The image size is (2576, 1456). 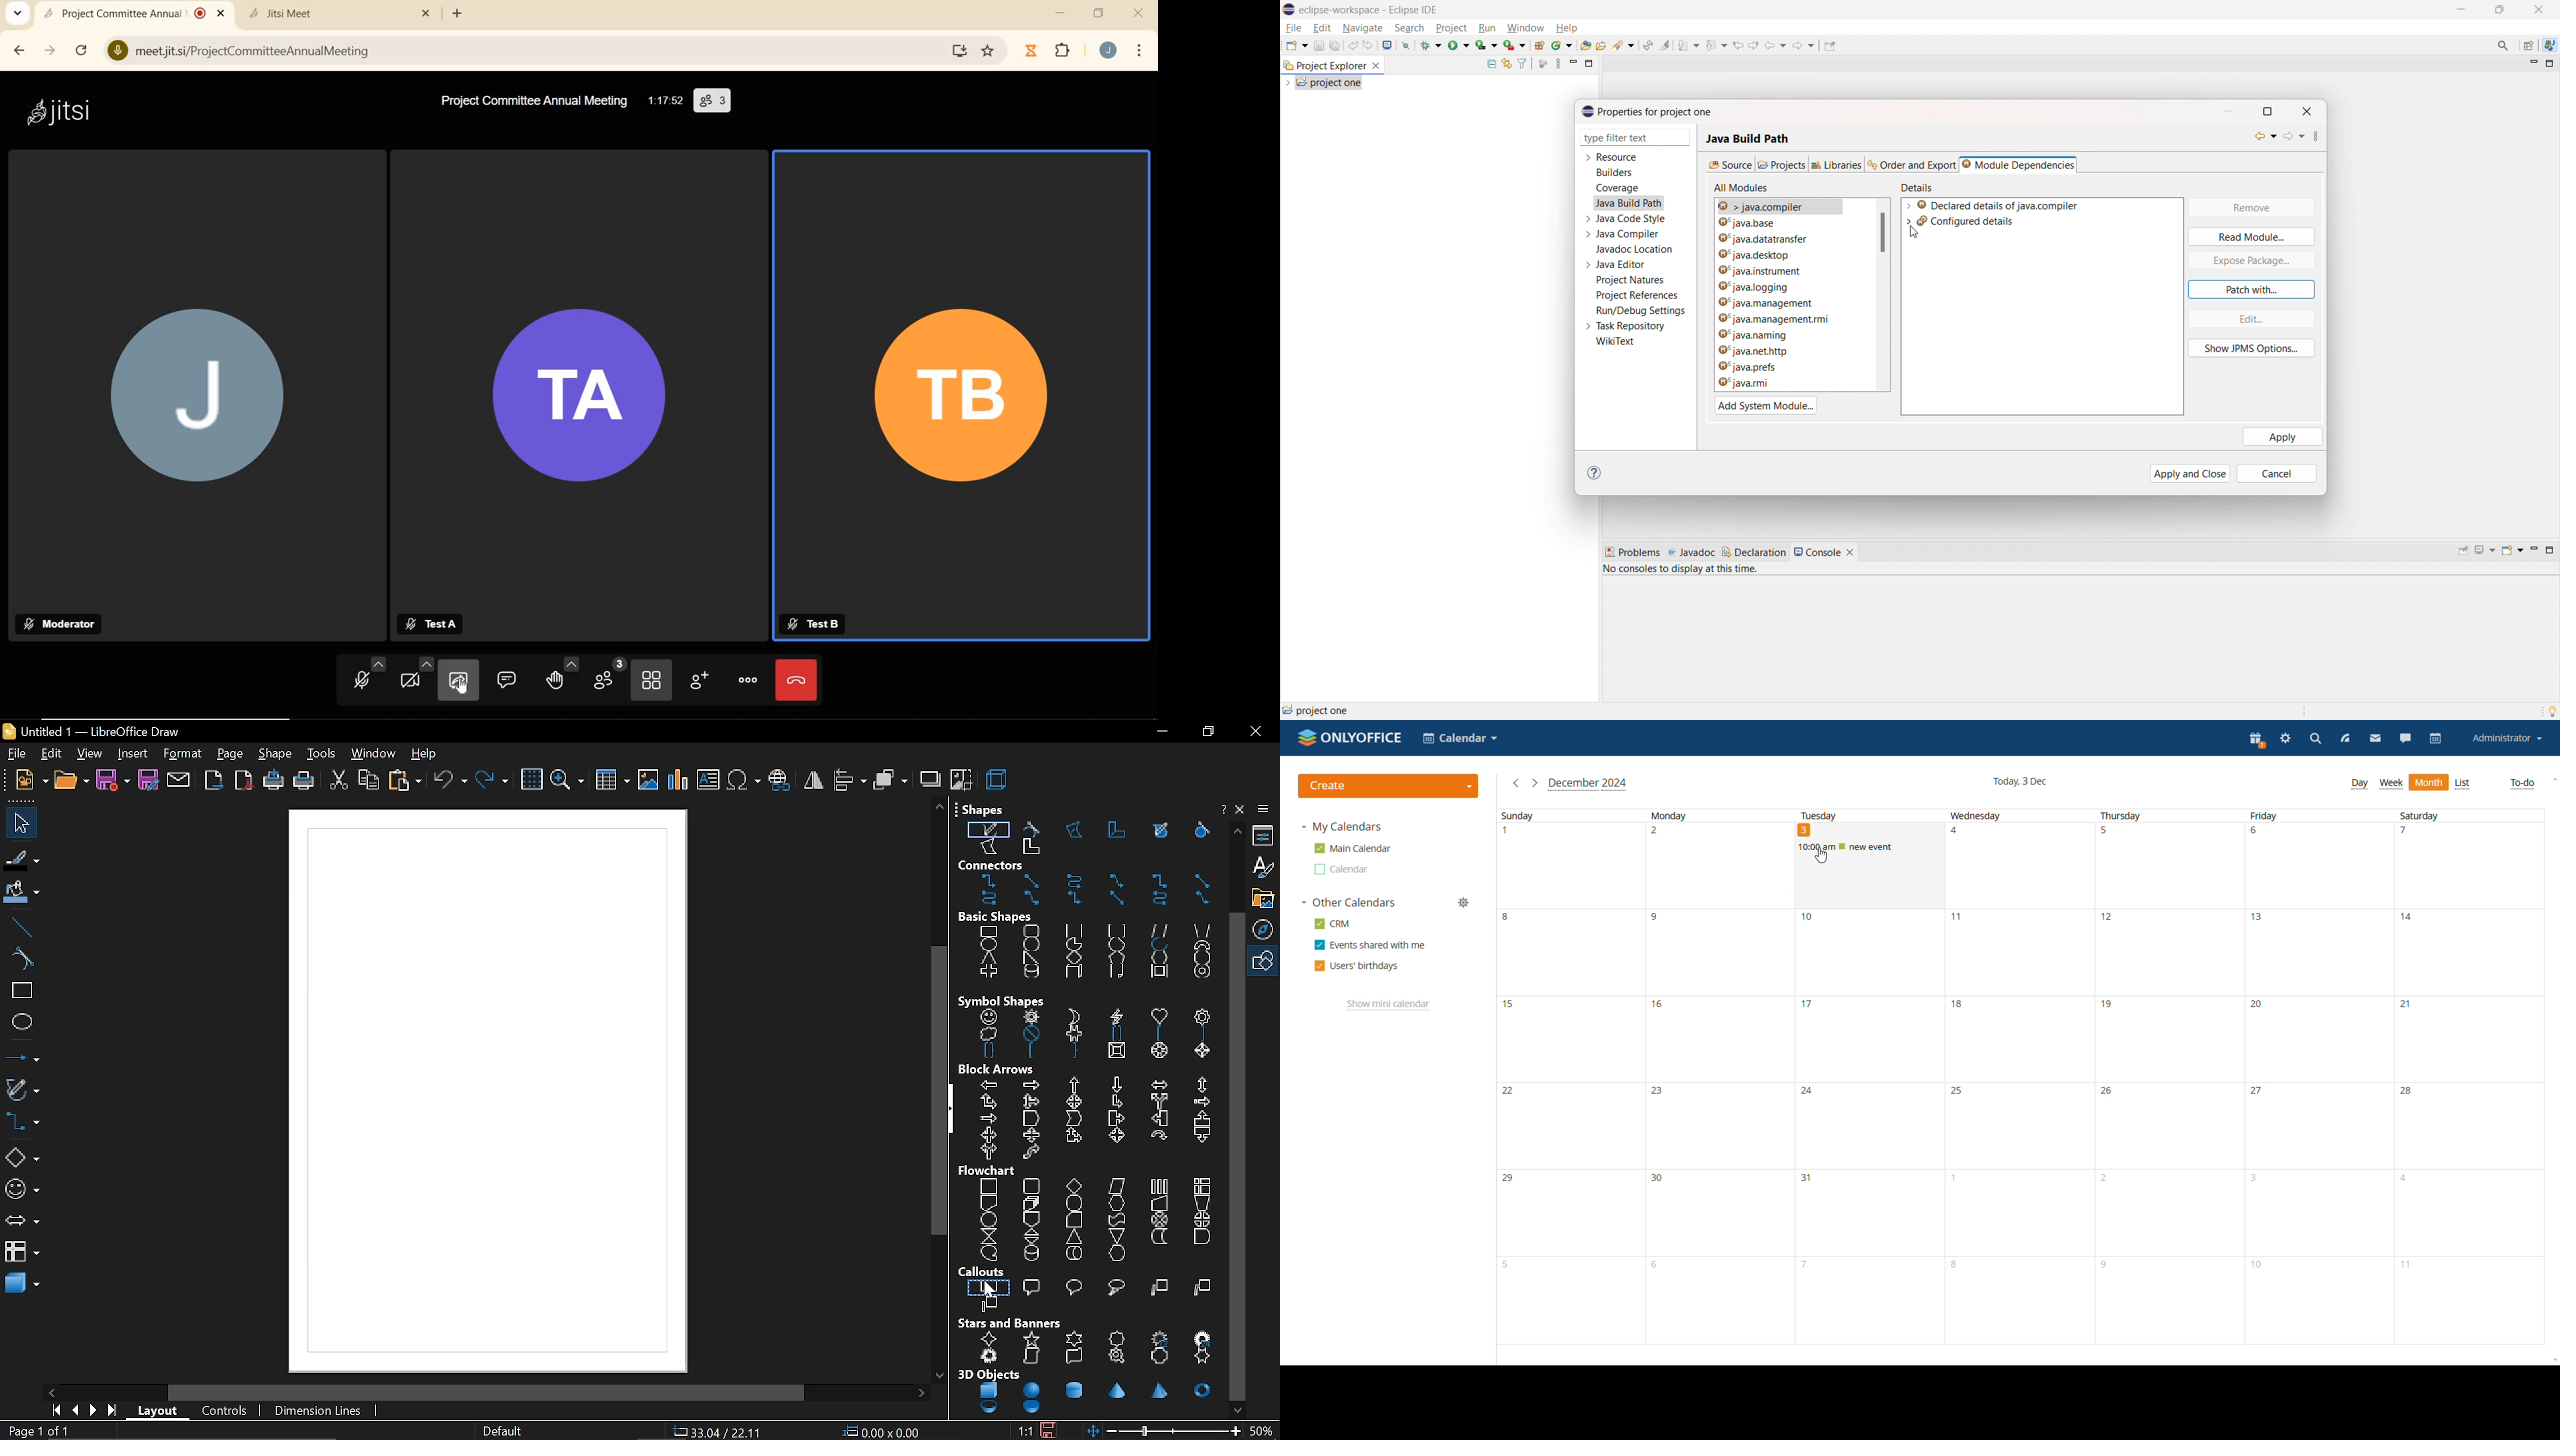 I want to click on basic shapes, so click(x=22, y=1158).